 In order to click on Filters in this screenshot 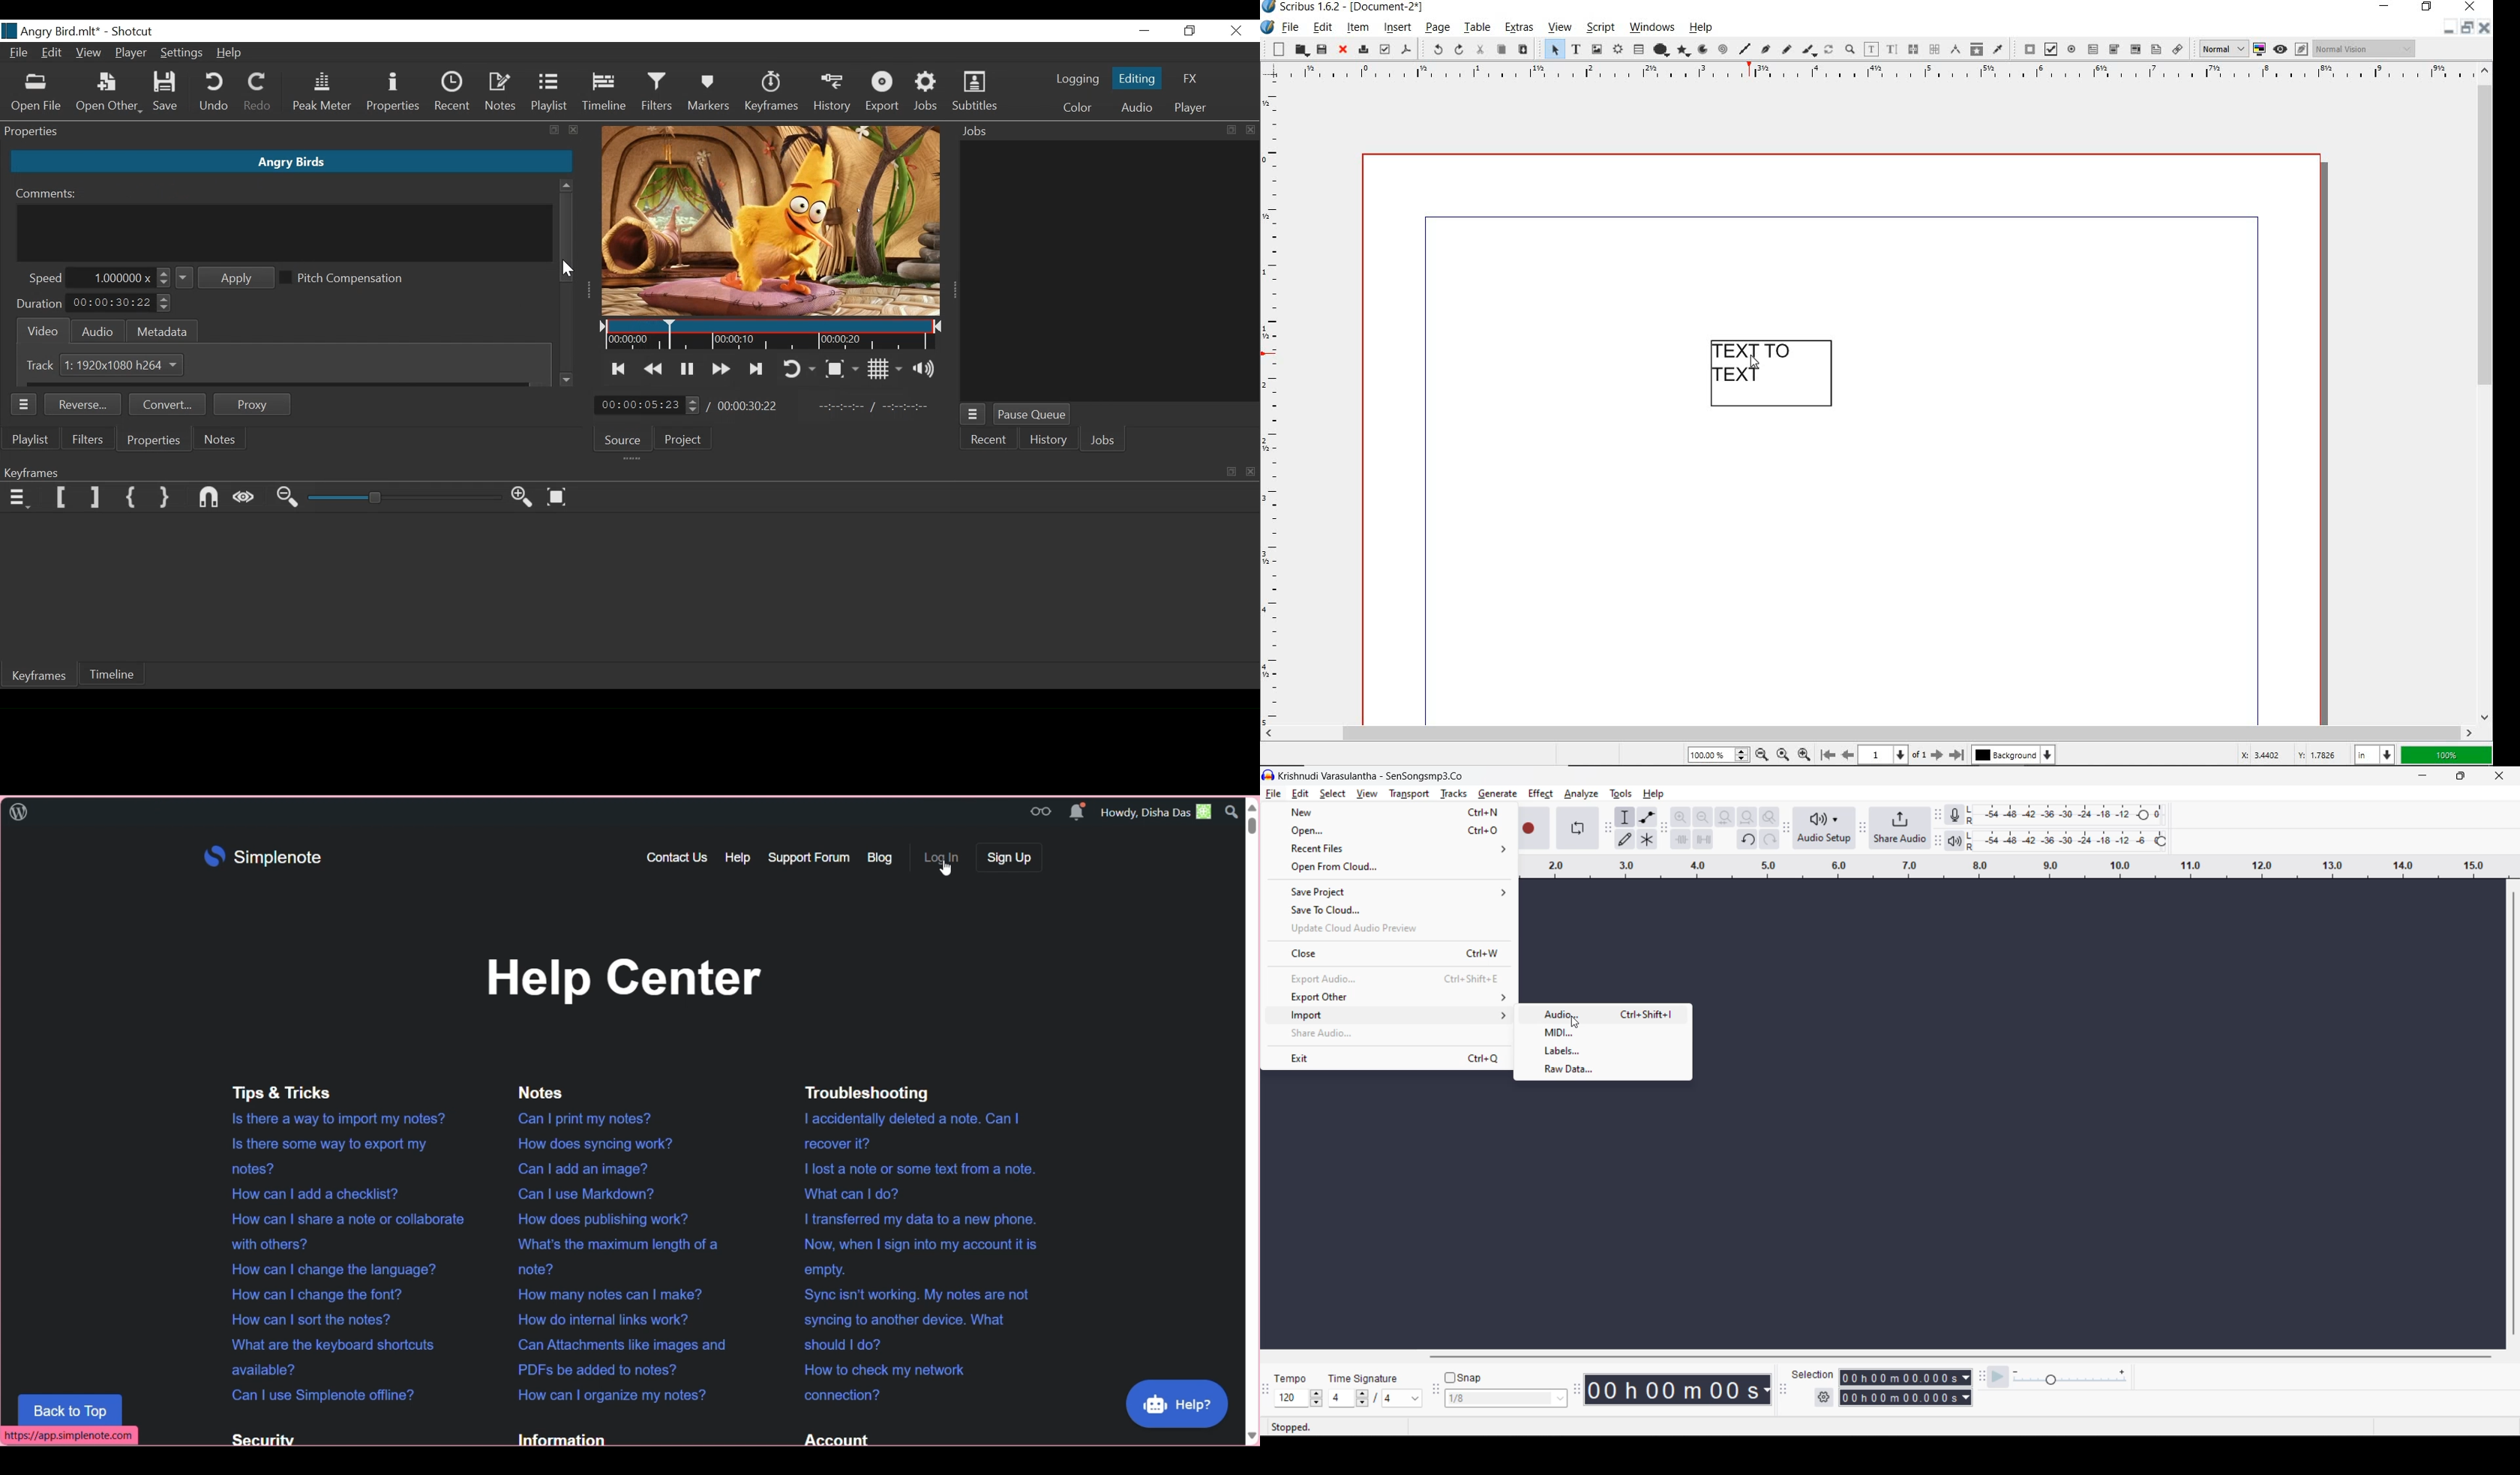, I will do `click(656, 94)`.